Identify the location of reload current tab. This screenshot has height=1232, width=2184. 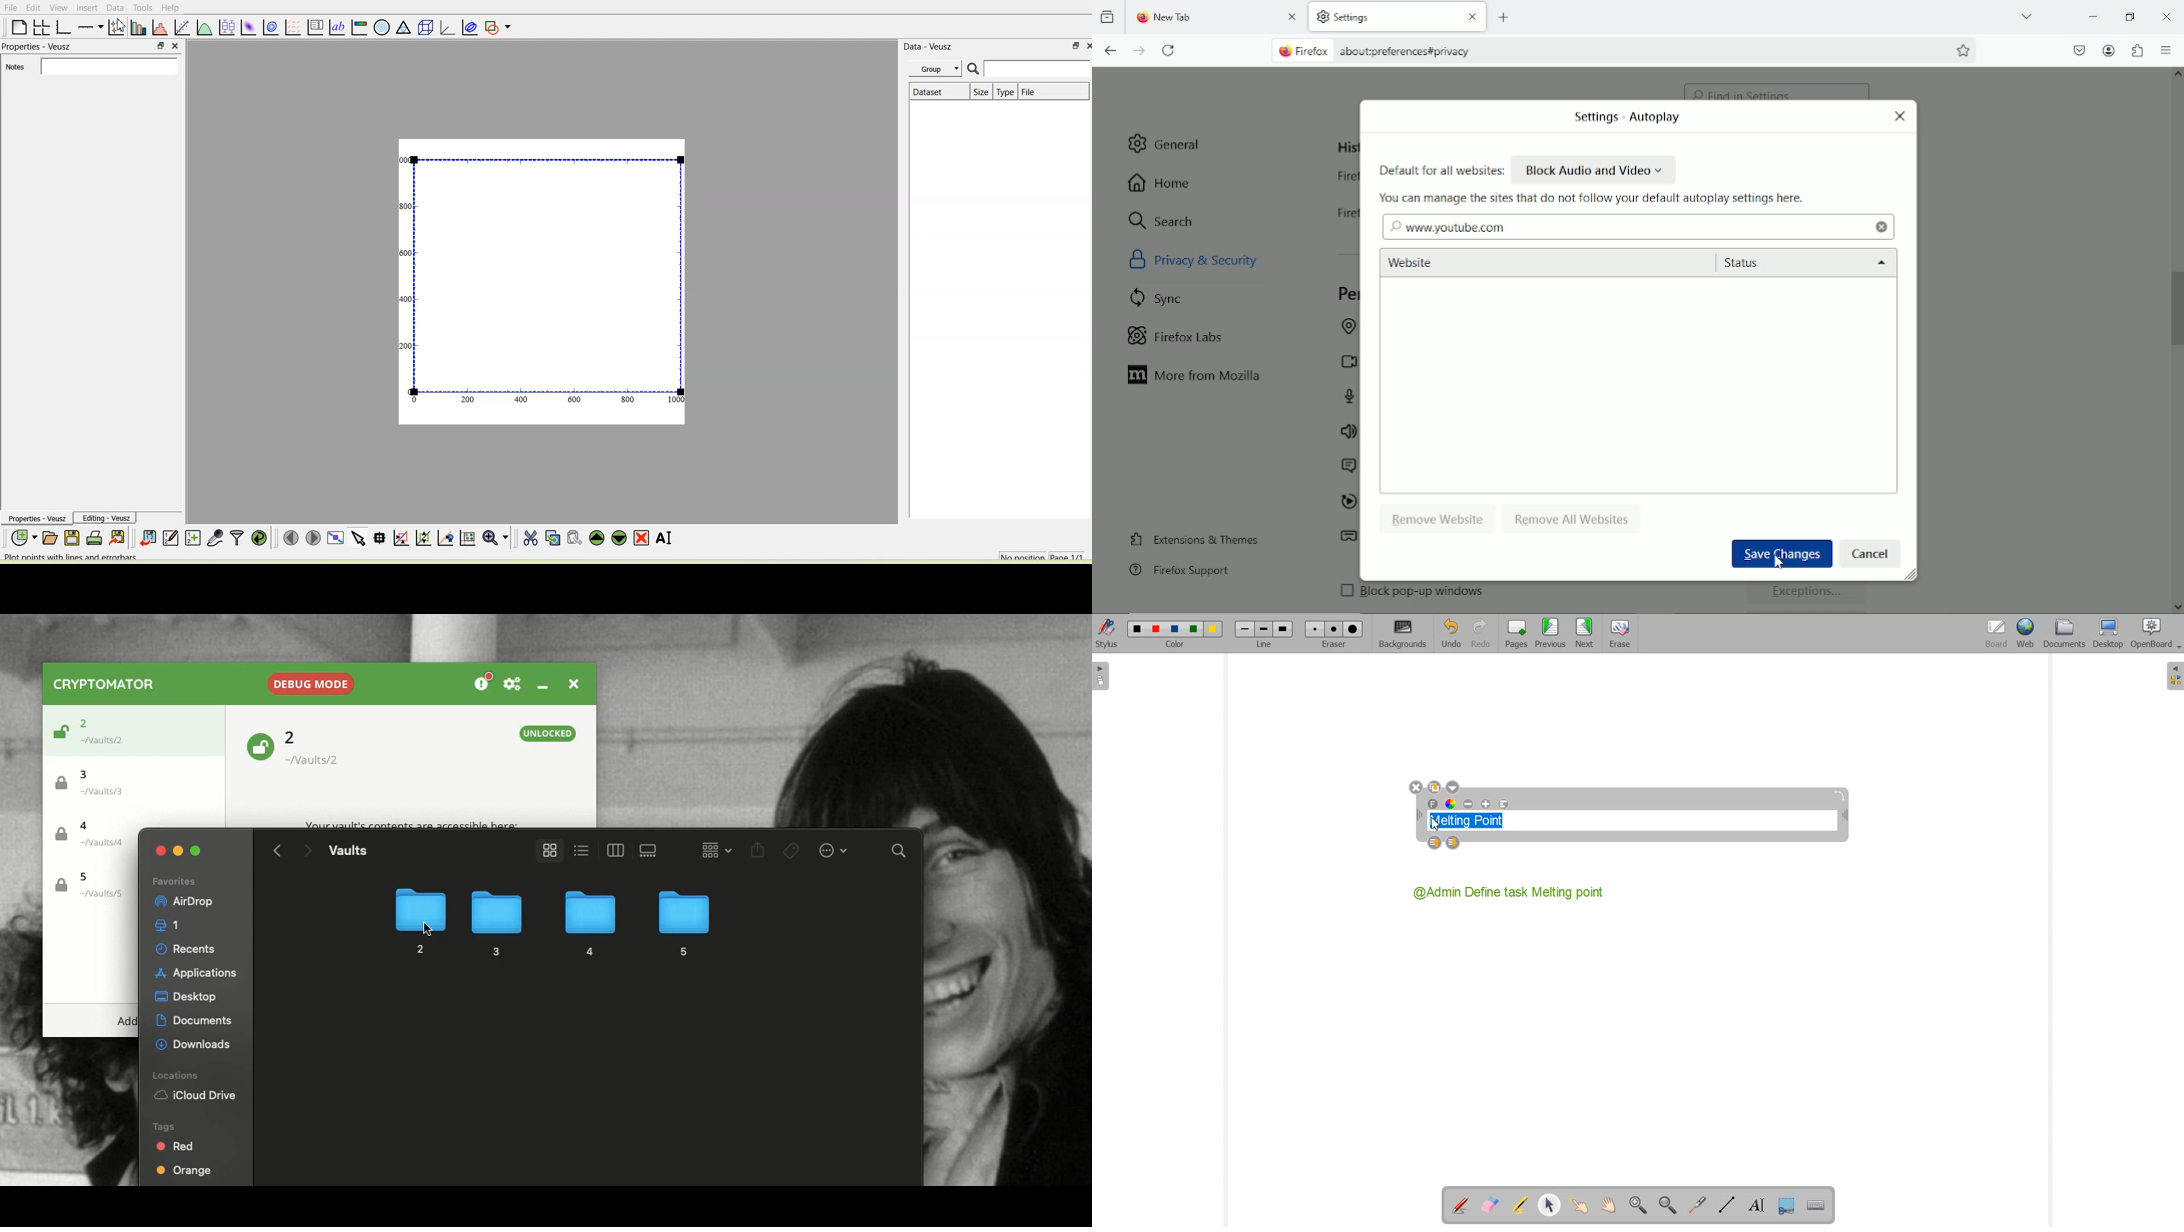
(1170, 51).